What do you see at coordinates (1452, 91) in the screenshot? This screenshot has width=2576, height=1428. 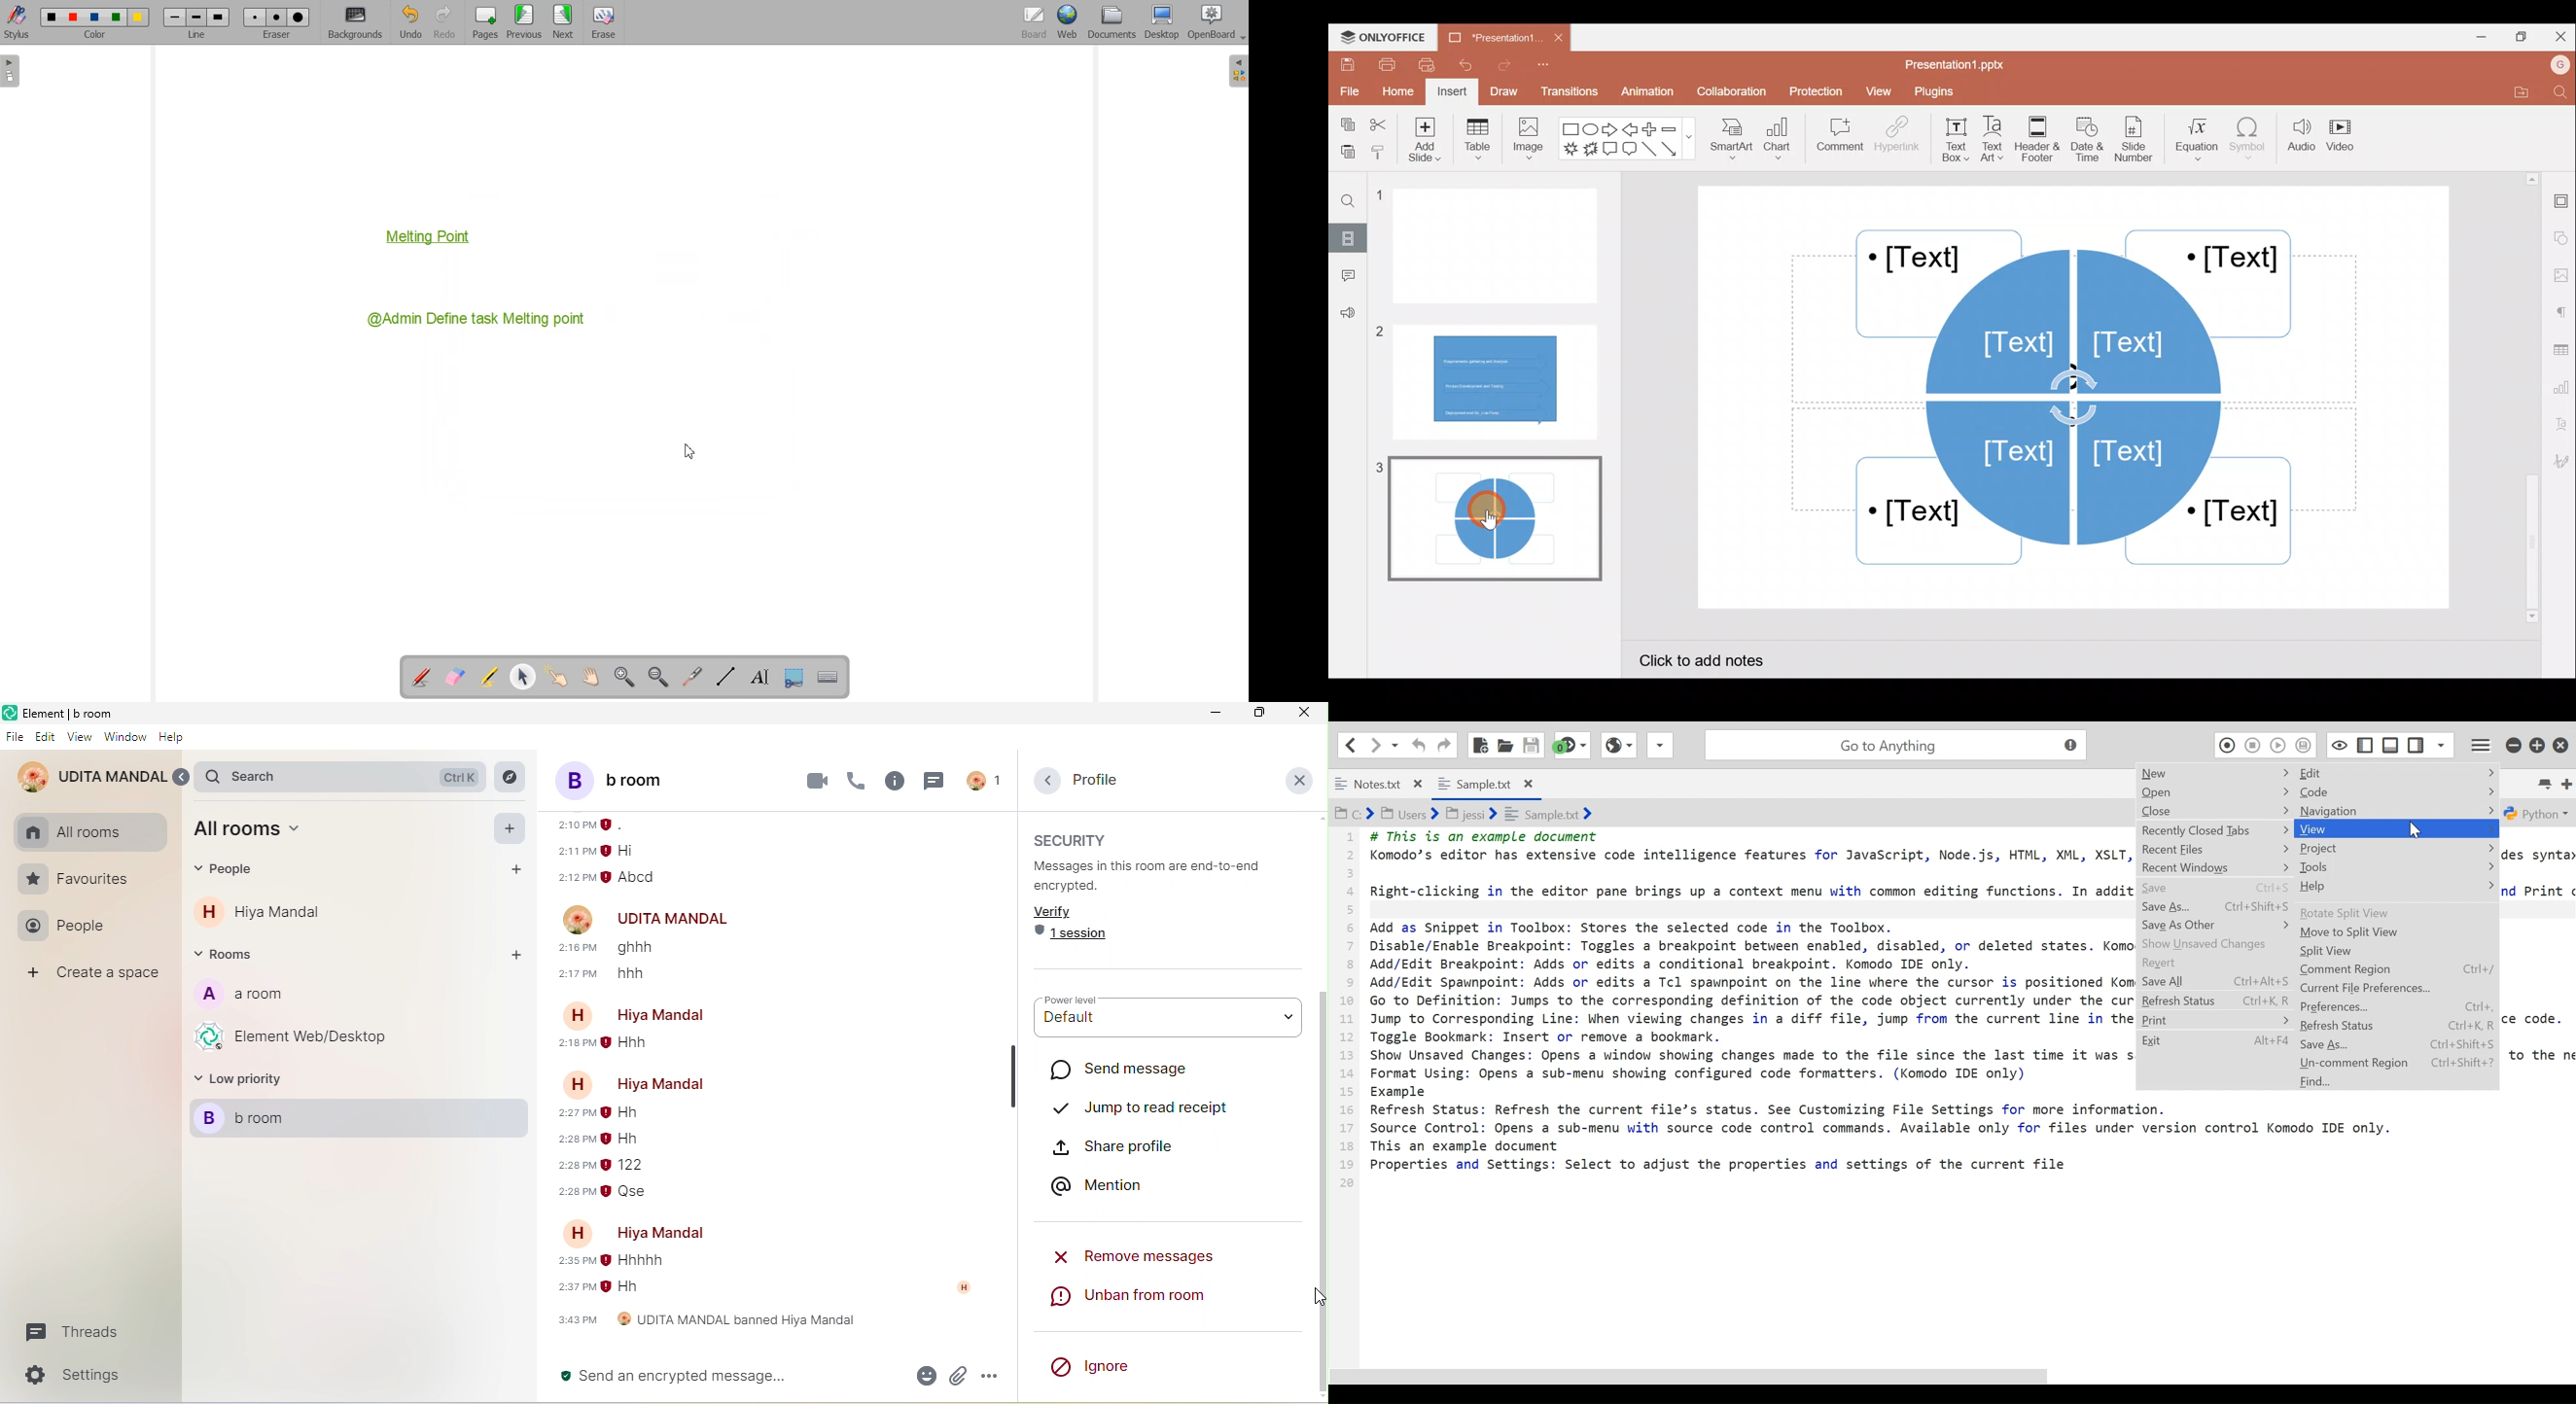 I see `Insert` at bounding box center [1452, 91].